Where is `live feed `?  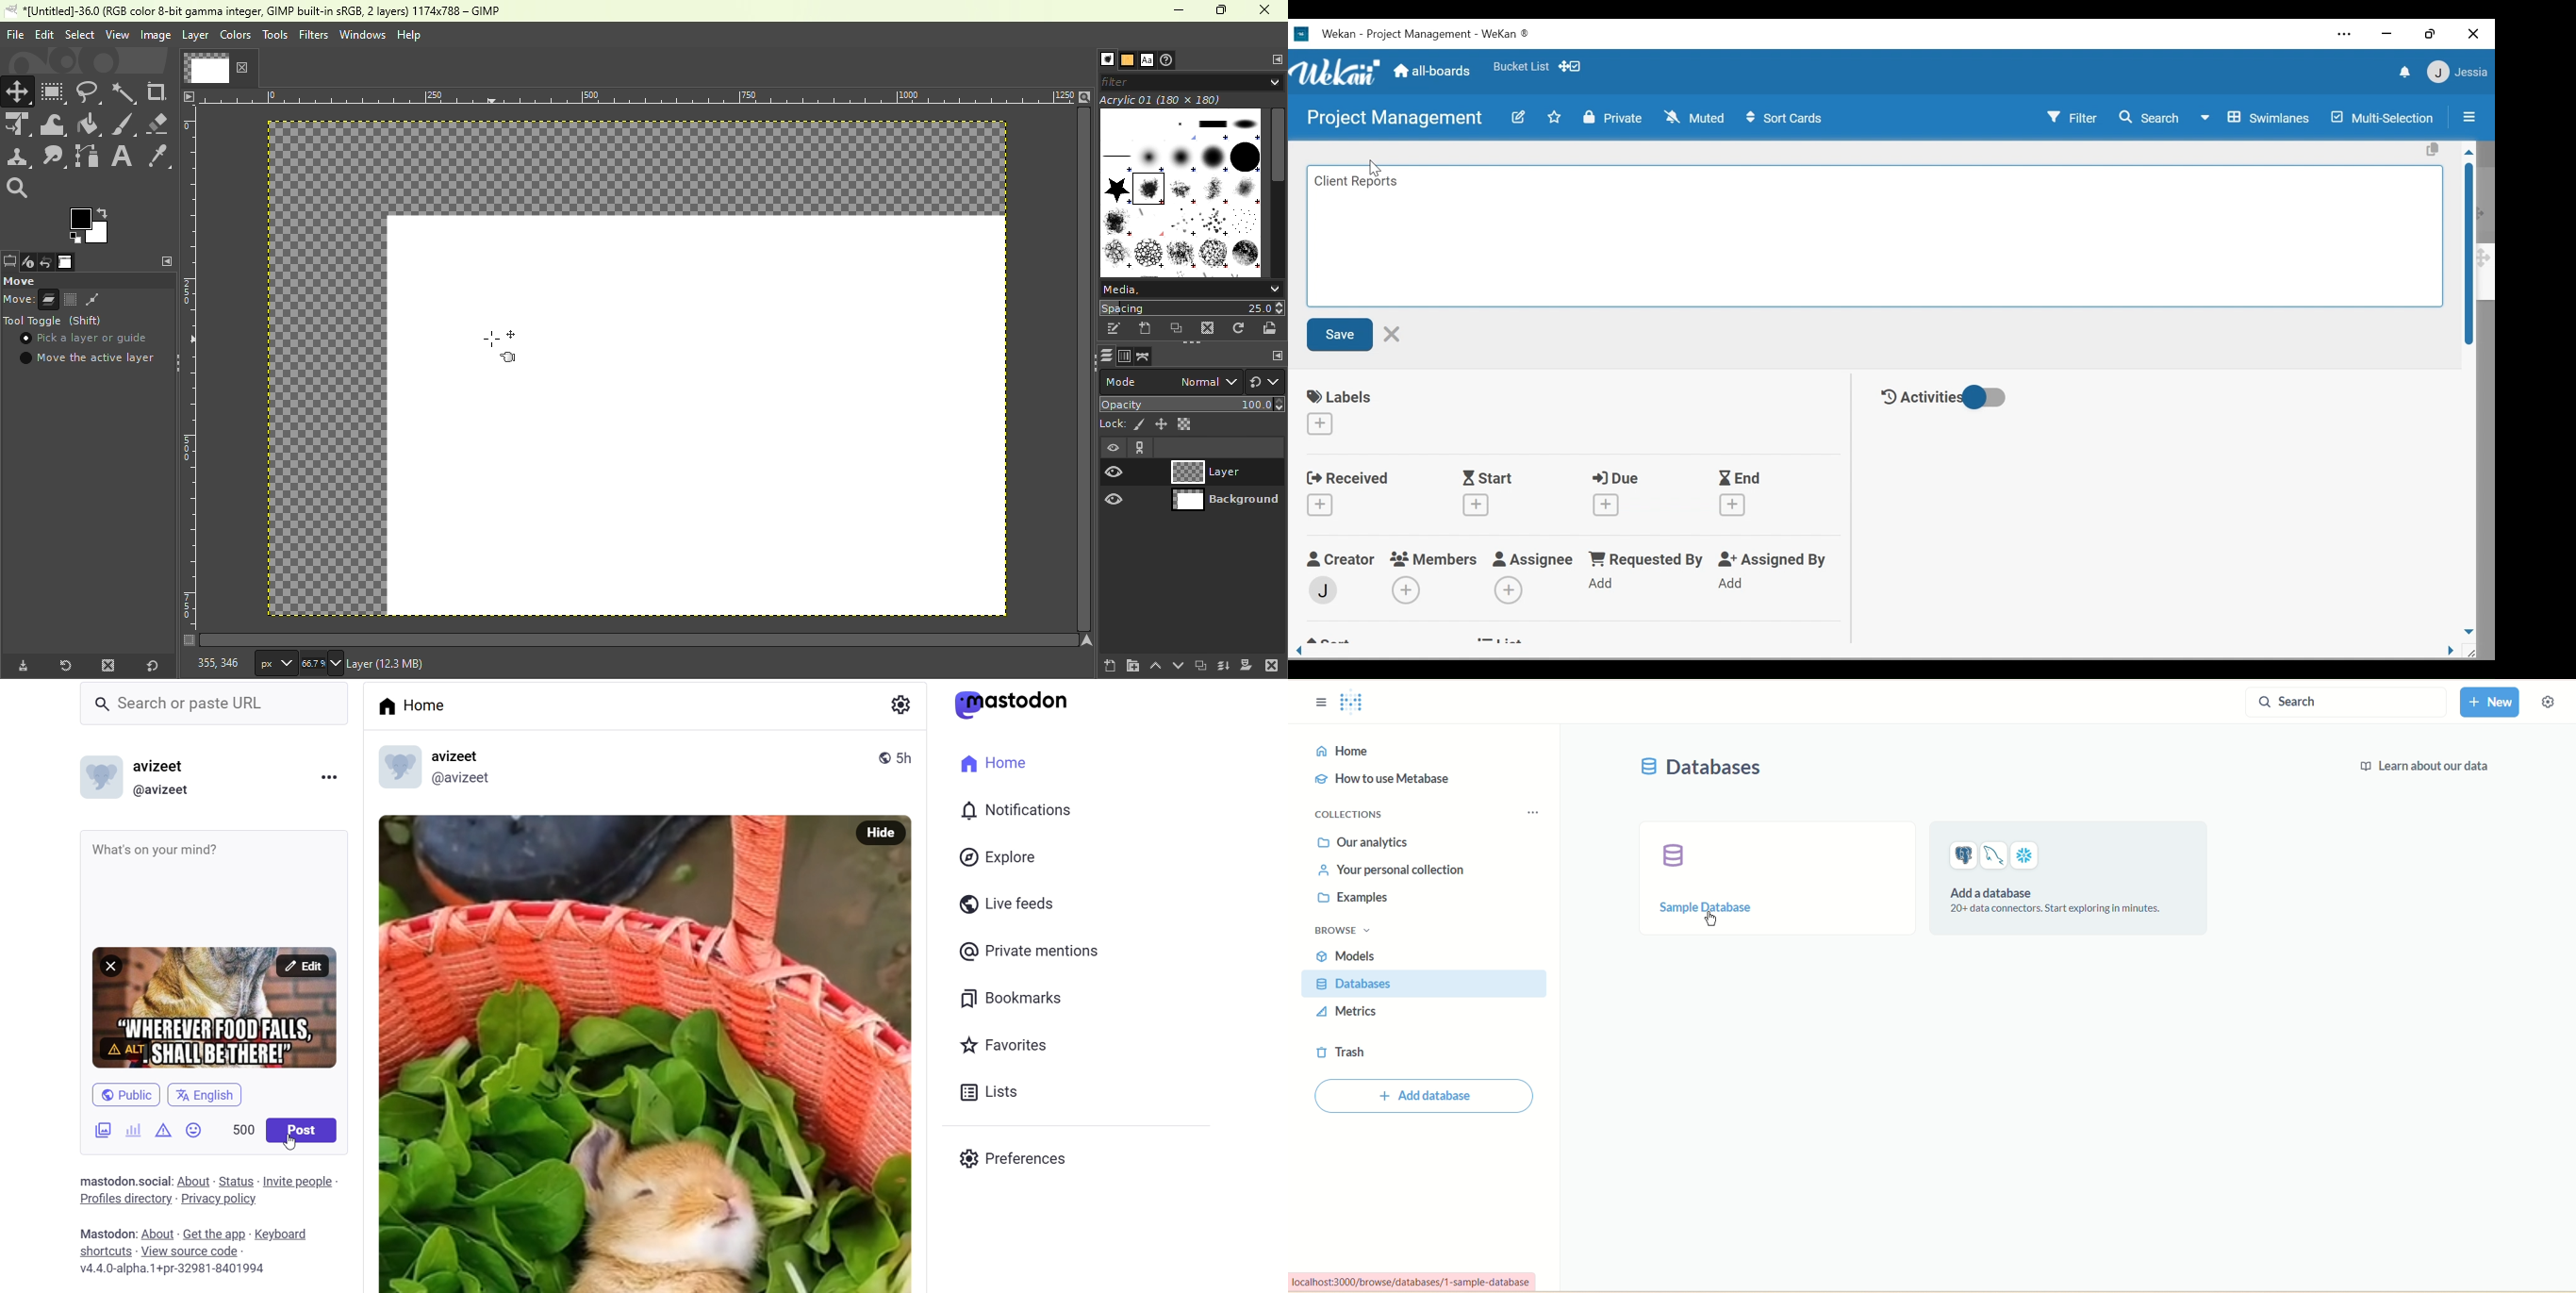 live feed  is located at coordinates (1005, 906).